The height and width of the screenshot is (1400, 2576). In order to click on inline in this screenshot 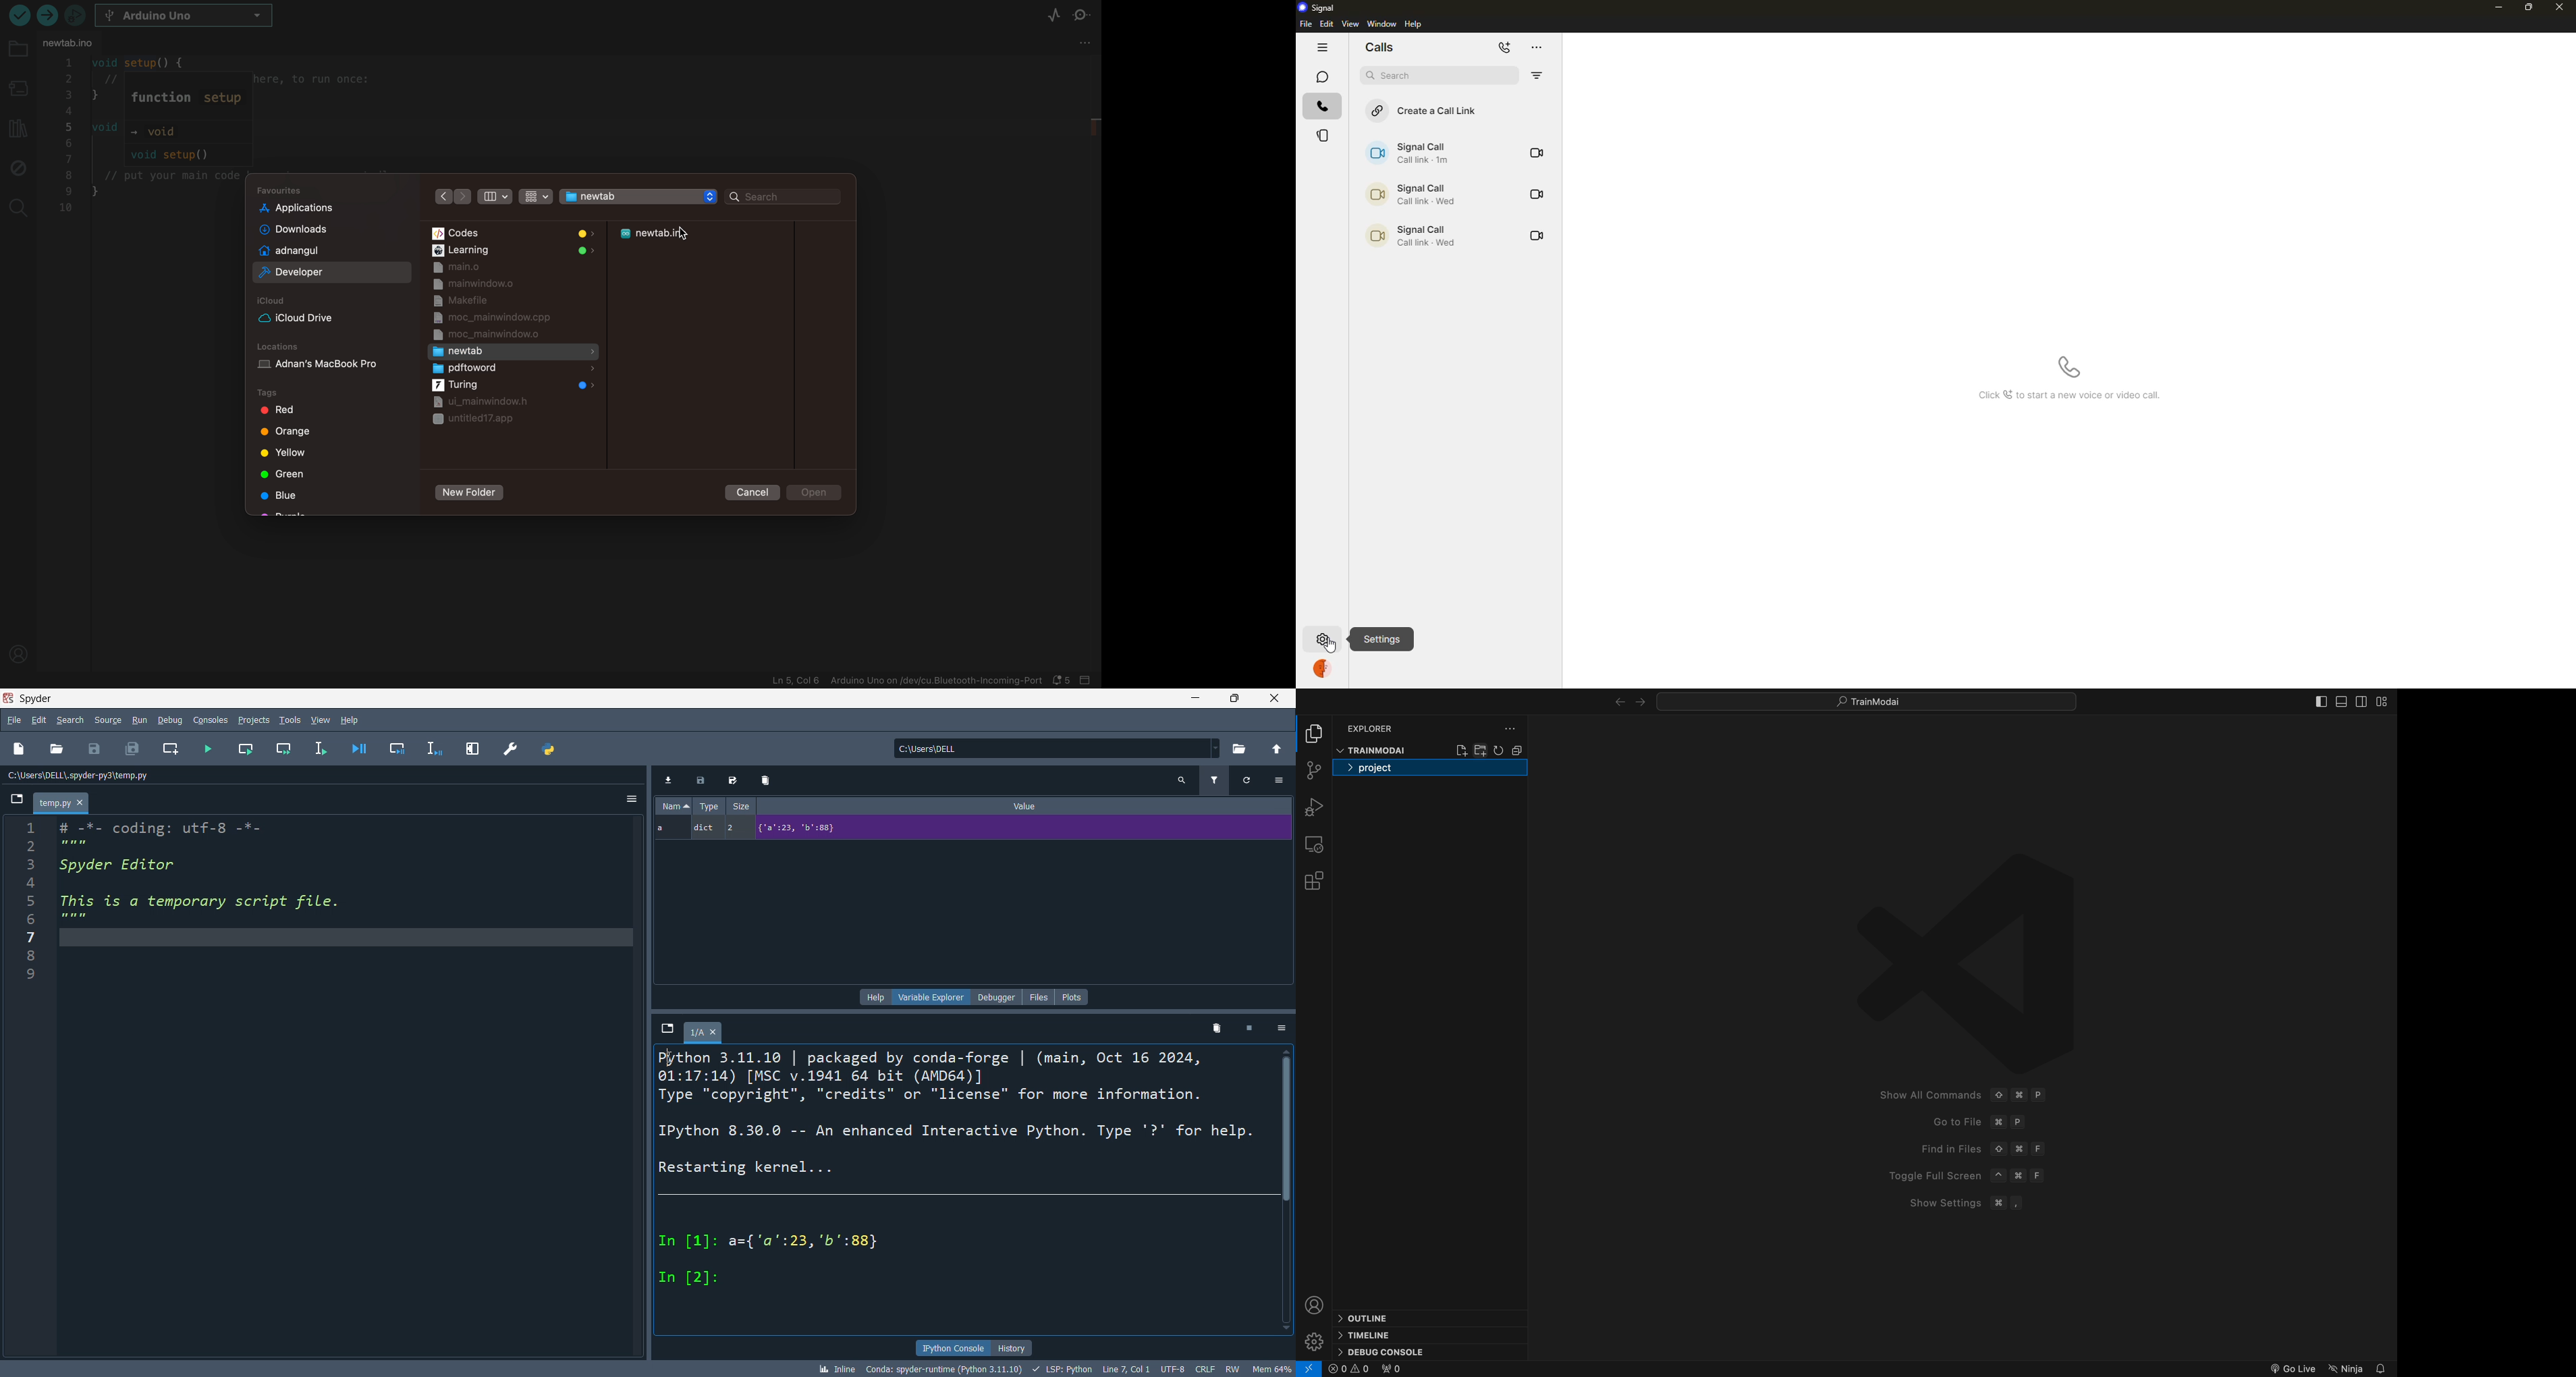, I will do `click(835, 1369)`.